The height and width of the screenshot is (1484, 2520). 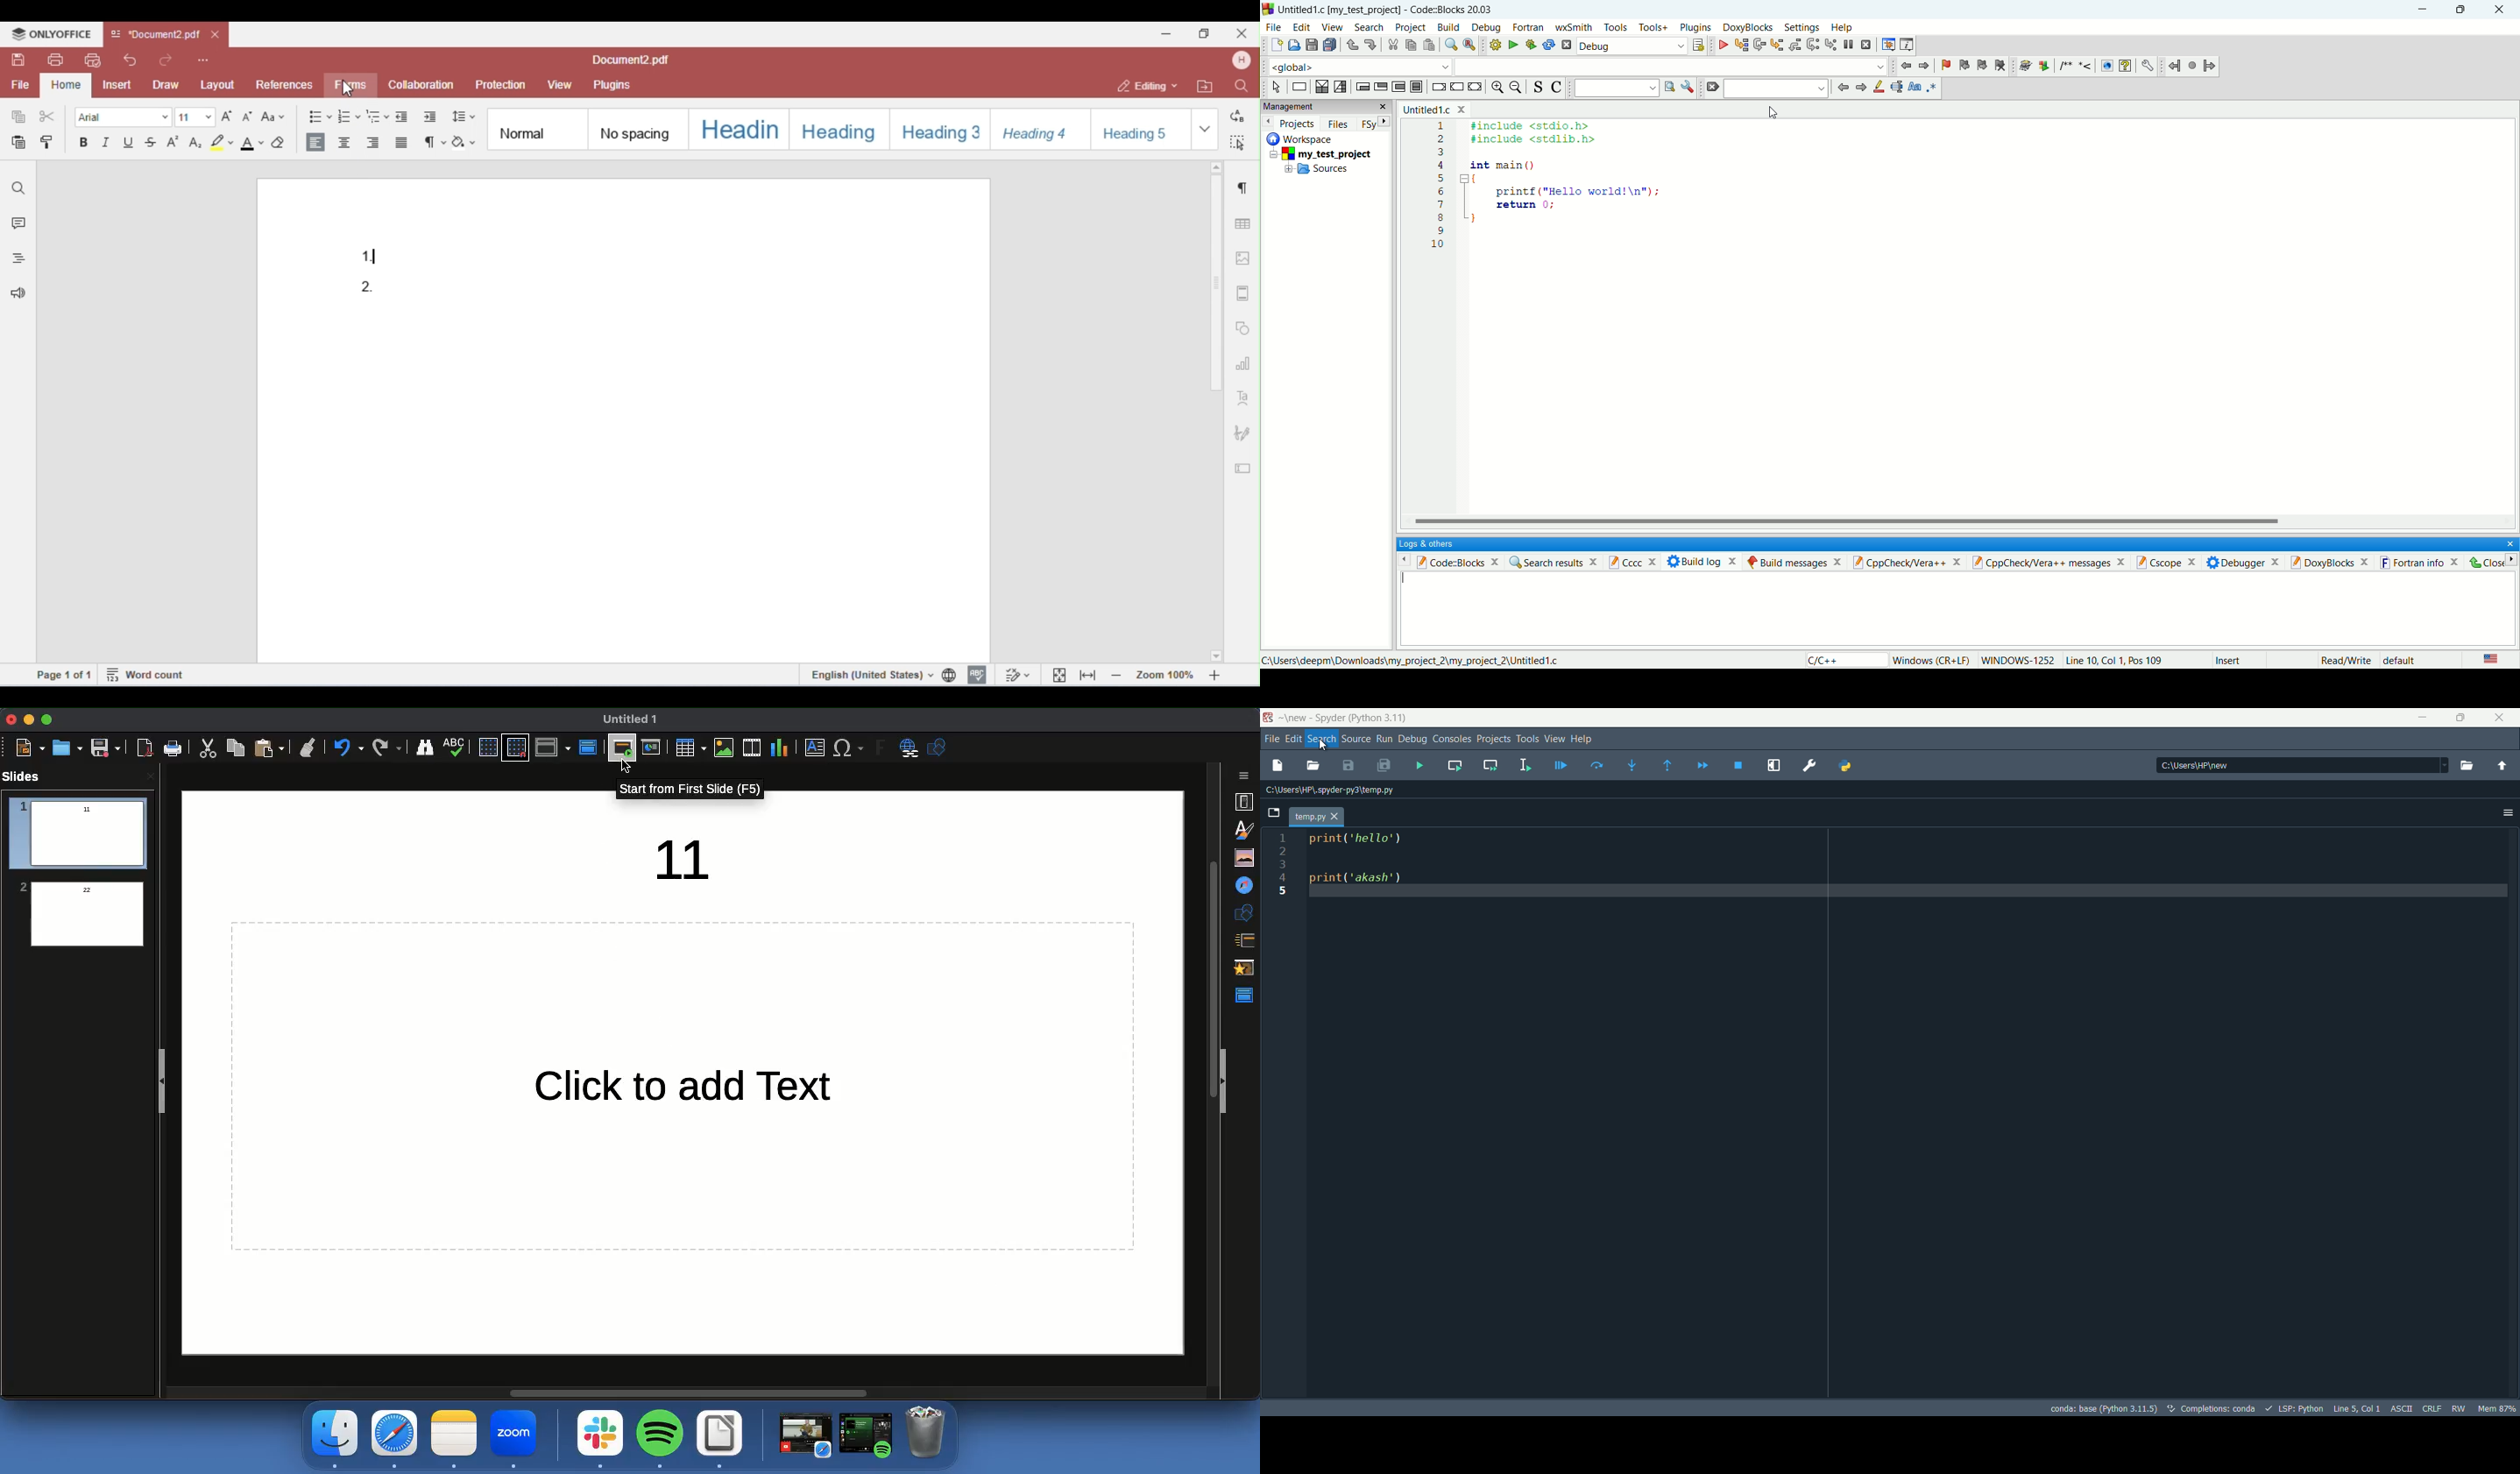 I want to click on preferences, so click(x=2148, y=66).